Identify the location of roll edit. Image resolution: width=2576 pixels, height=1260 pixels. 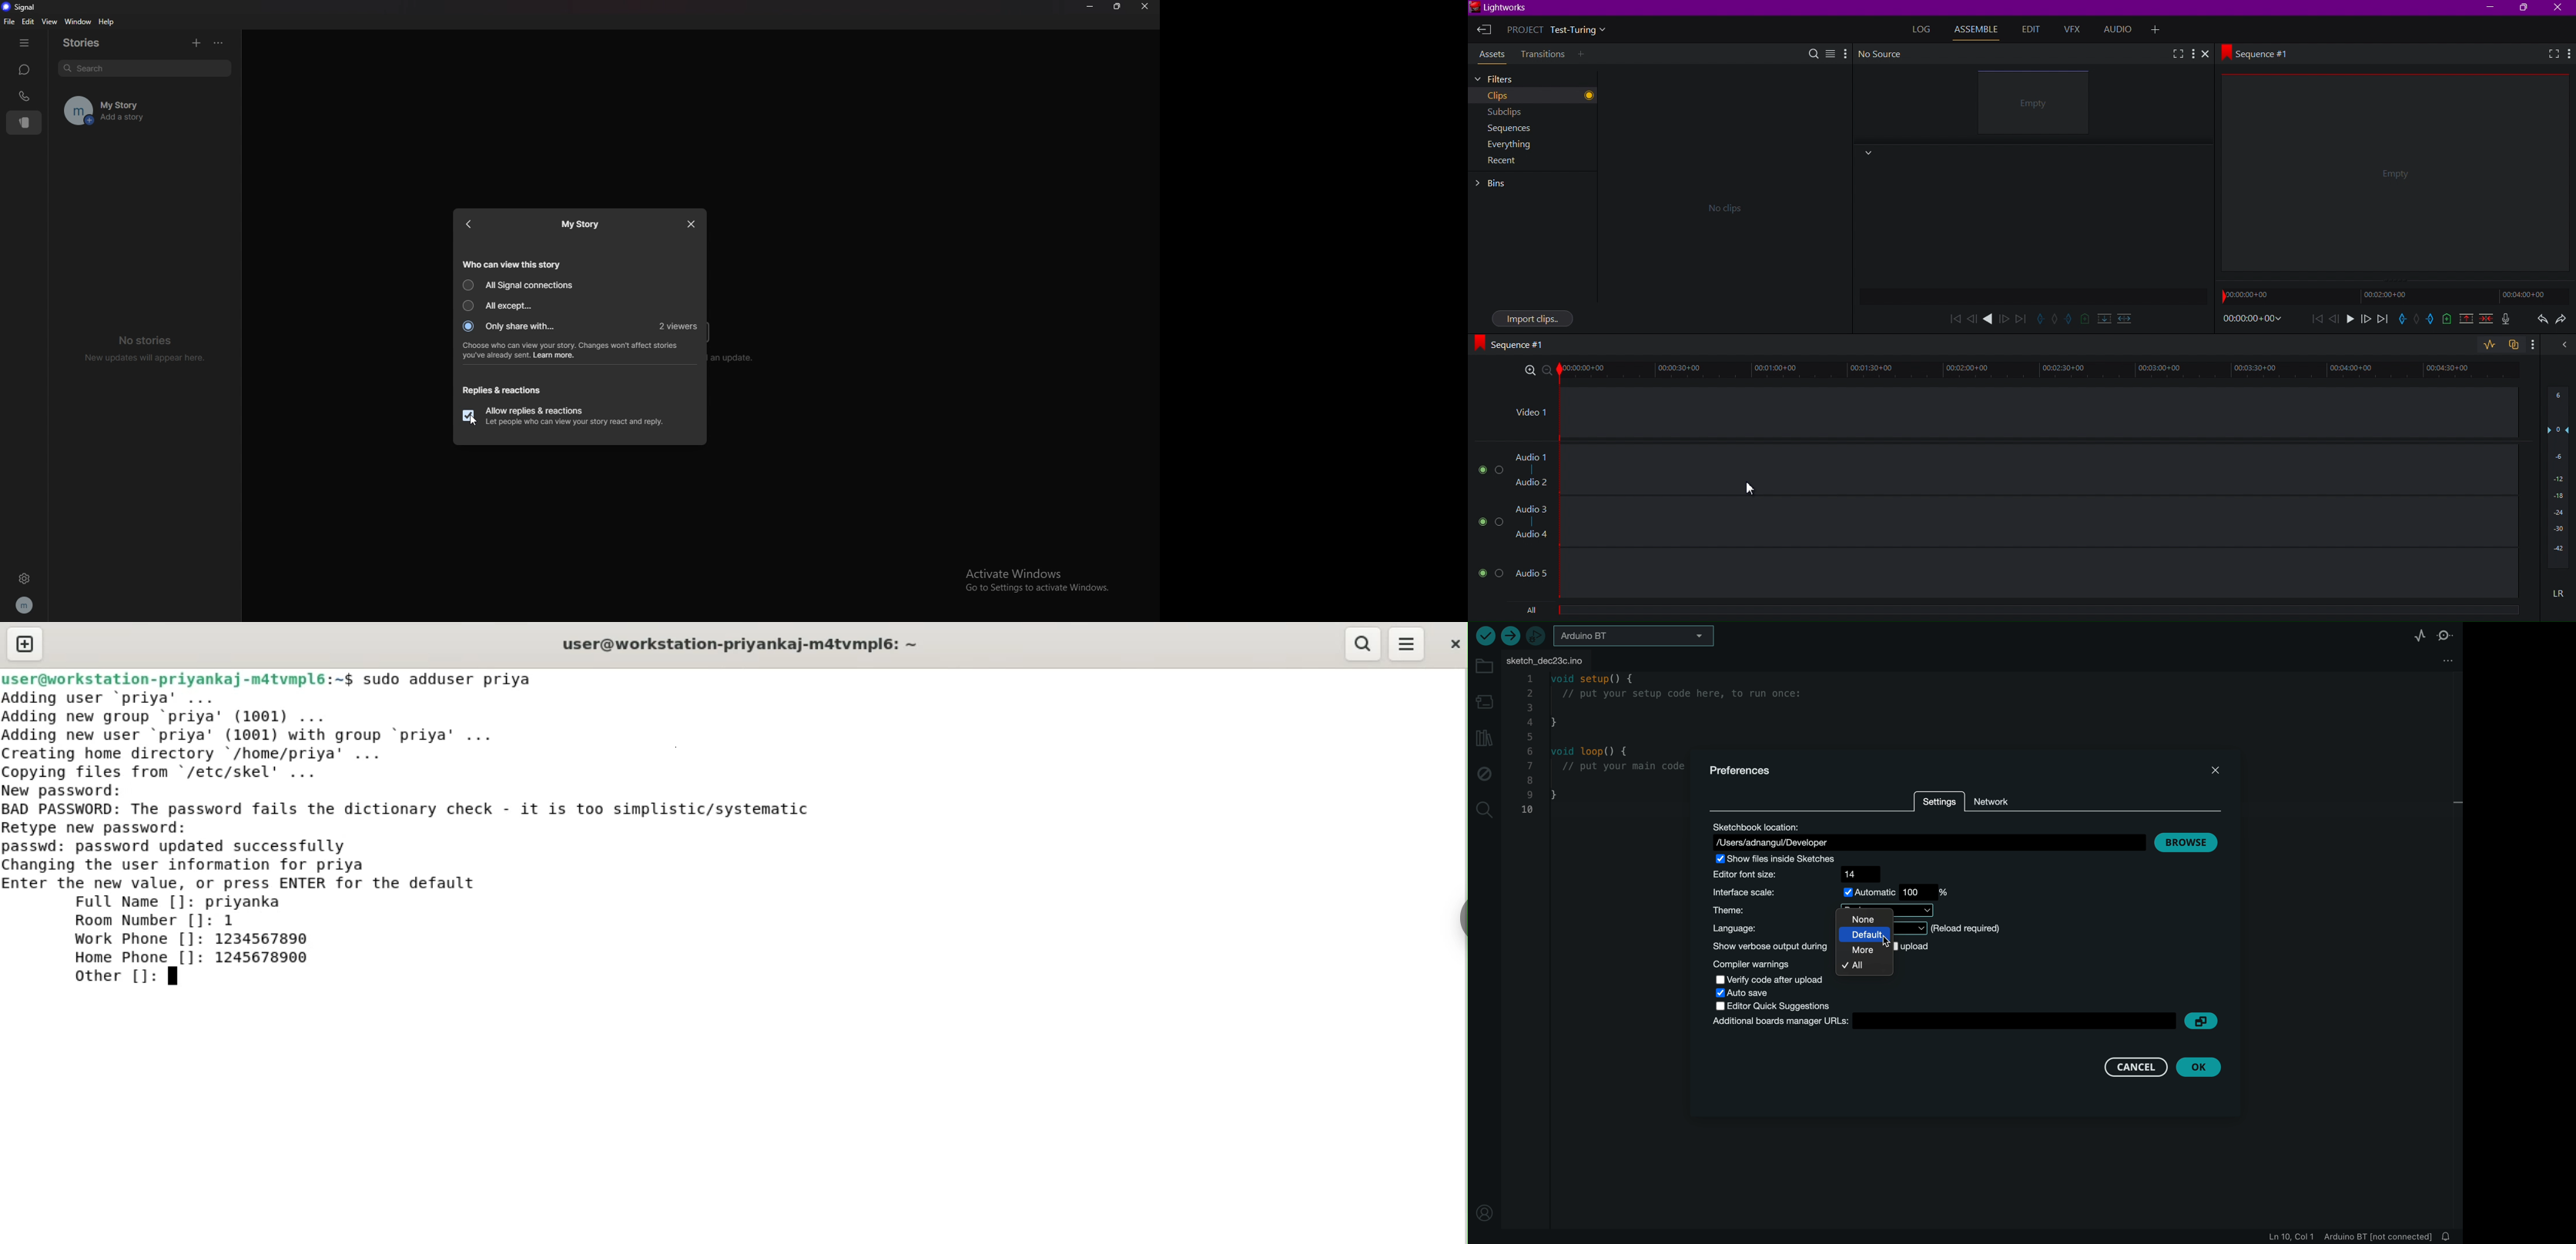
(2055, 320).